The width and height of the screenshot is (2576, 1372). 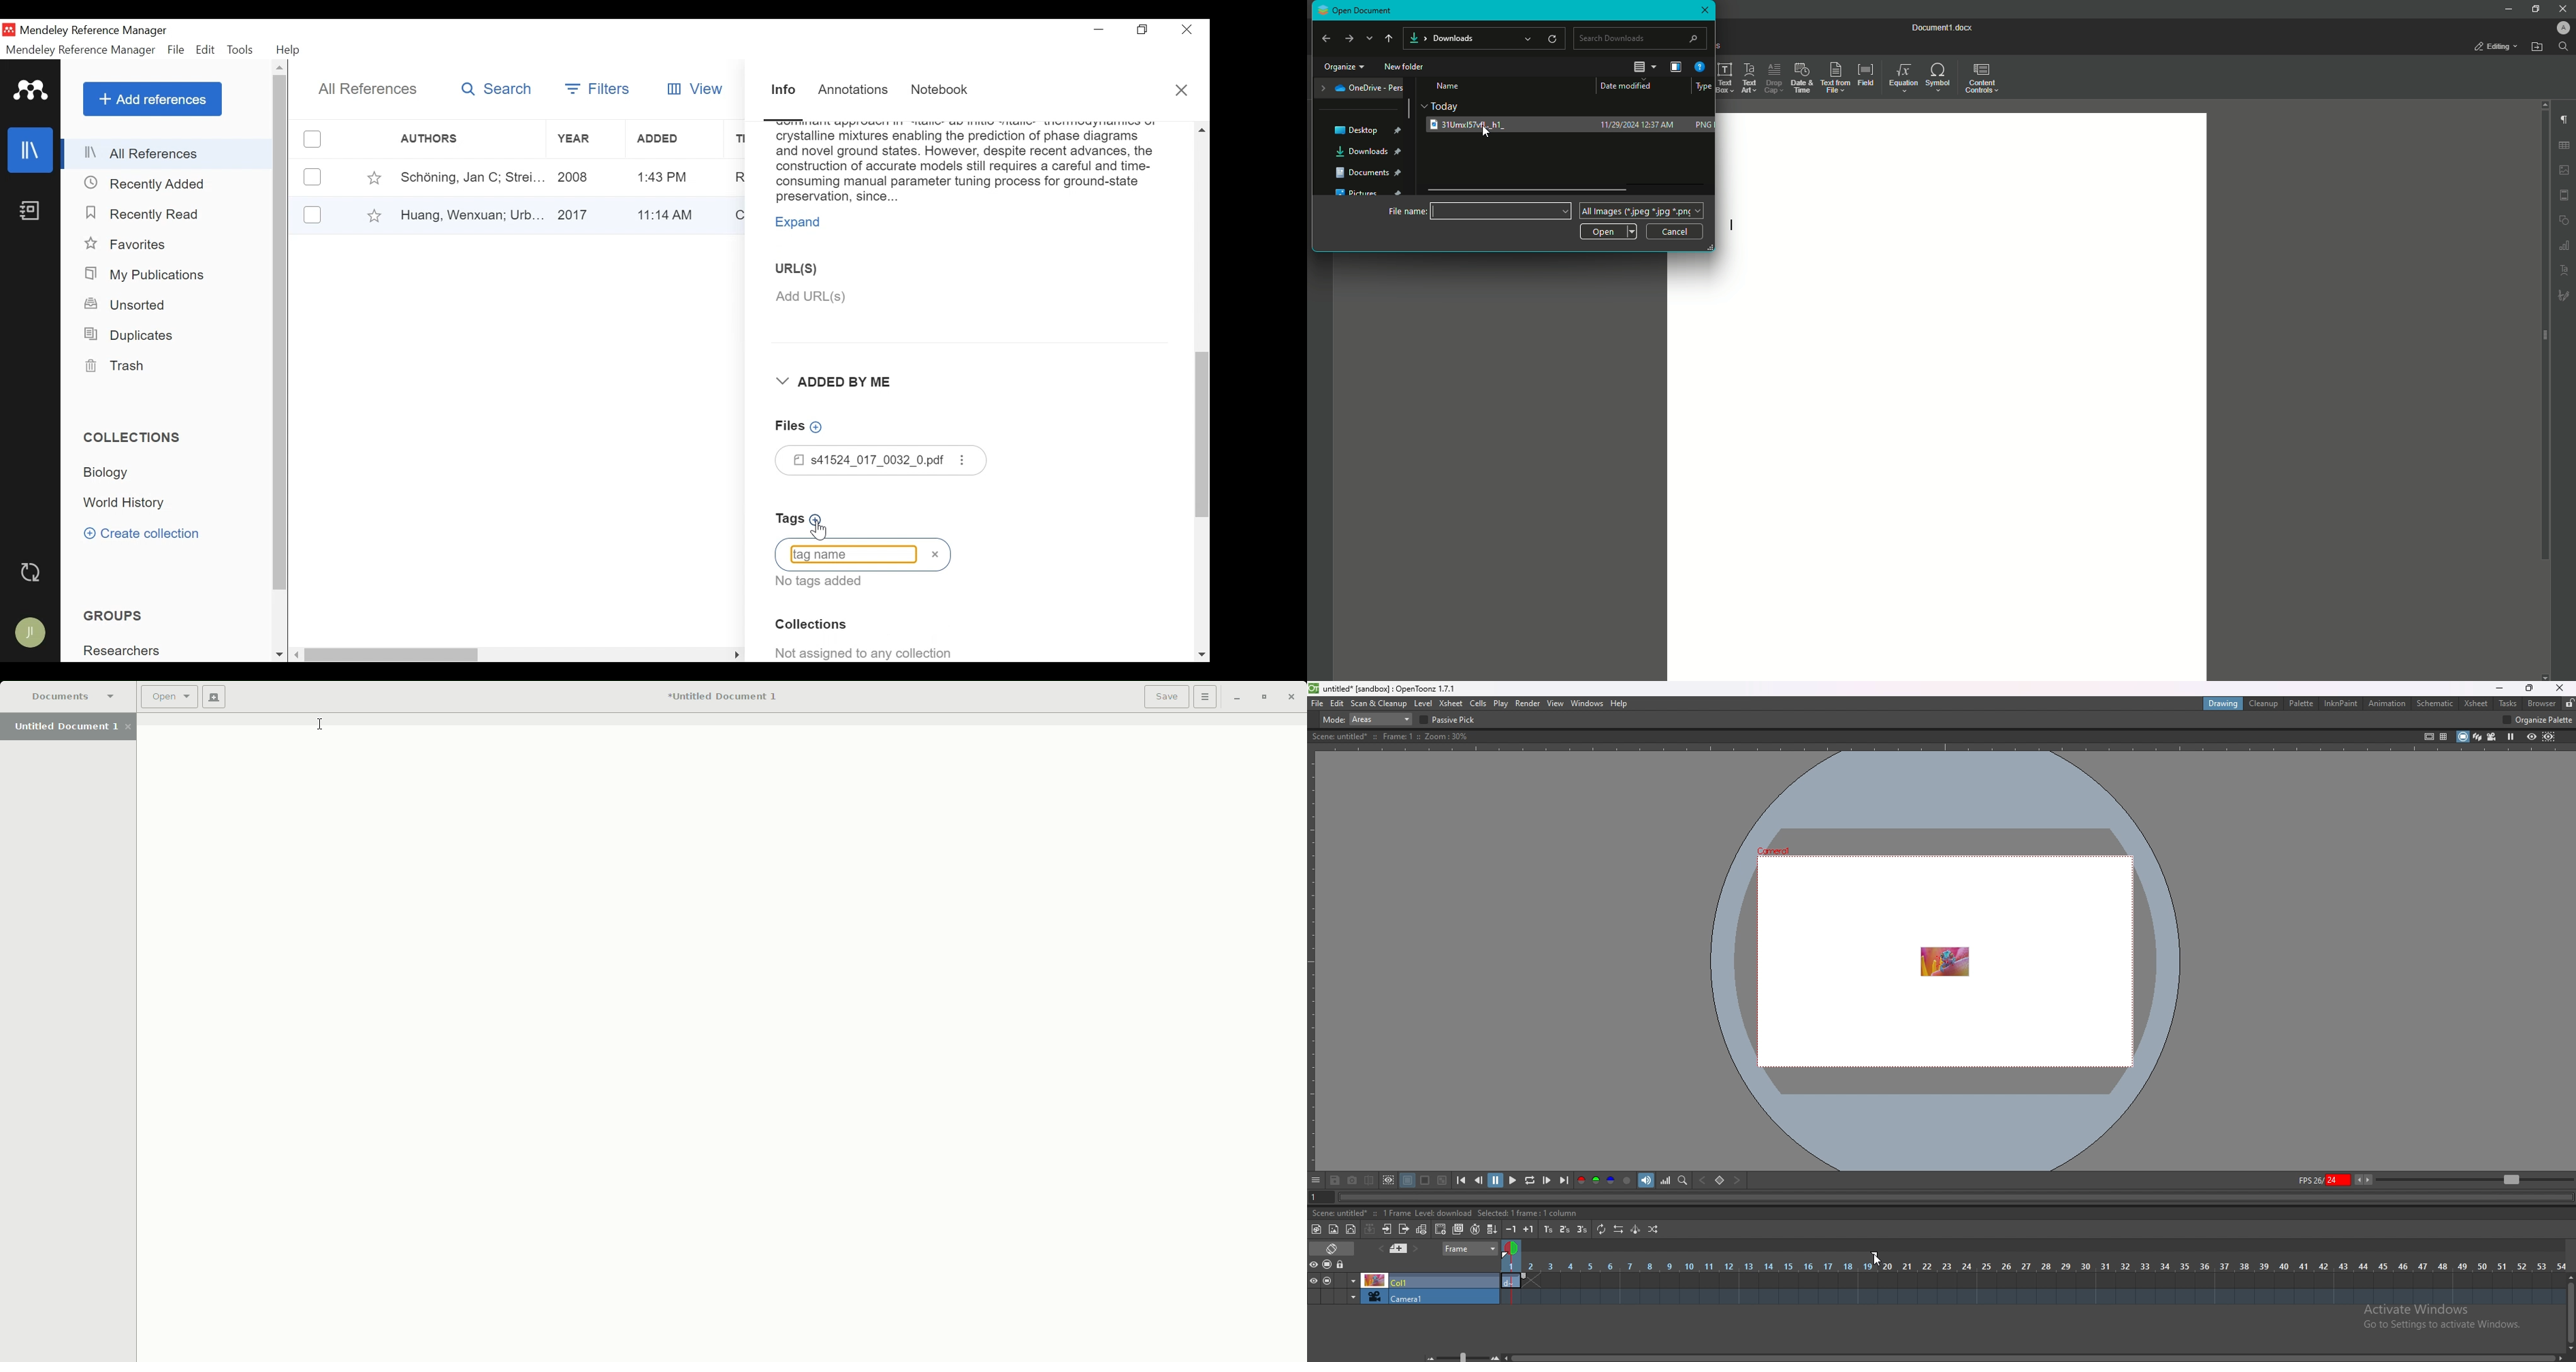 What do you see at coordinates (1774, 77) in the screenshot?
I see `Drop Cap` at bounding box center [1774, 77].